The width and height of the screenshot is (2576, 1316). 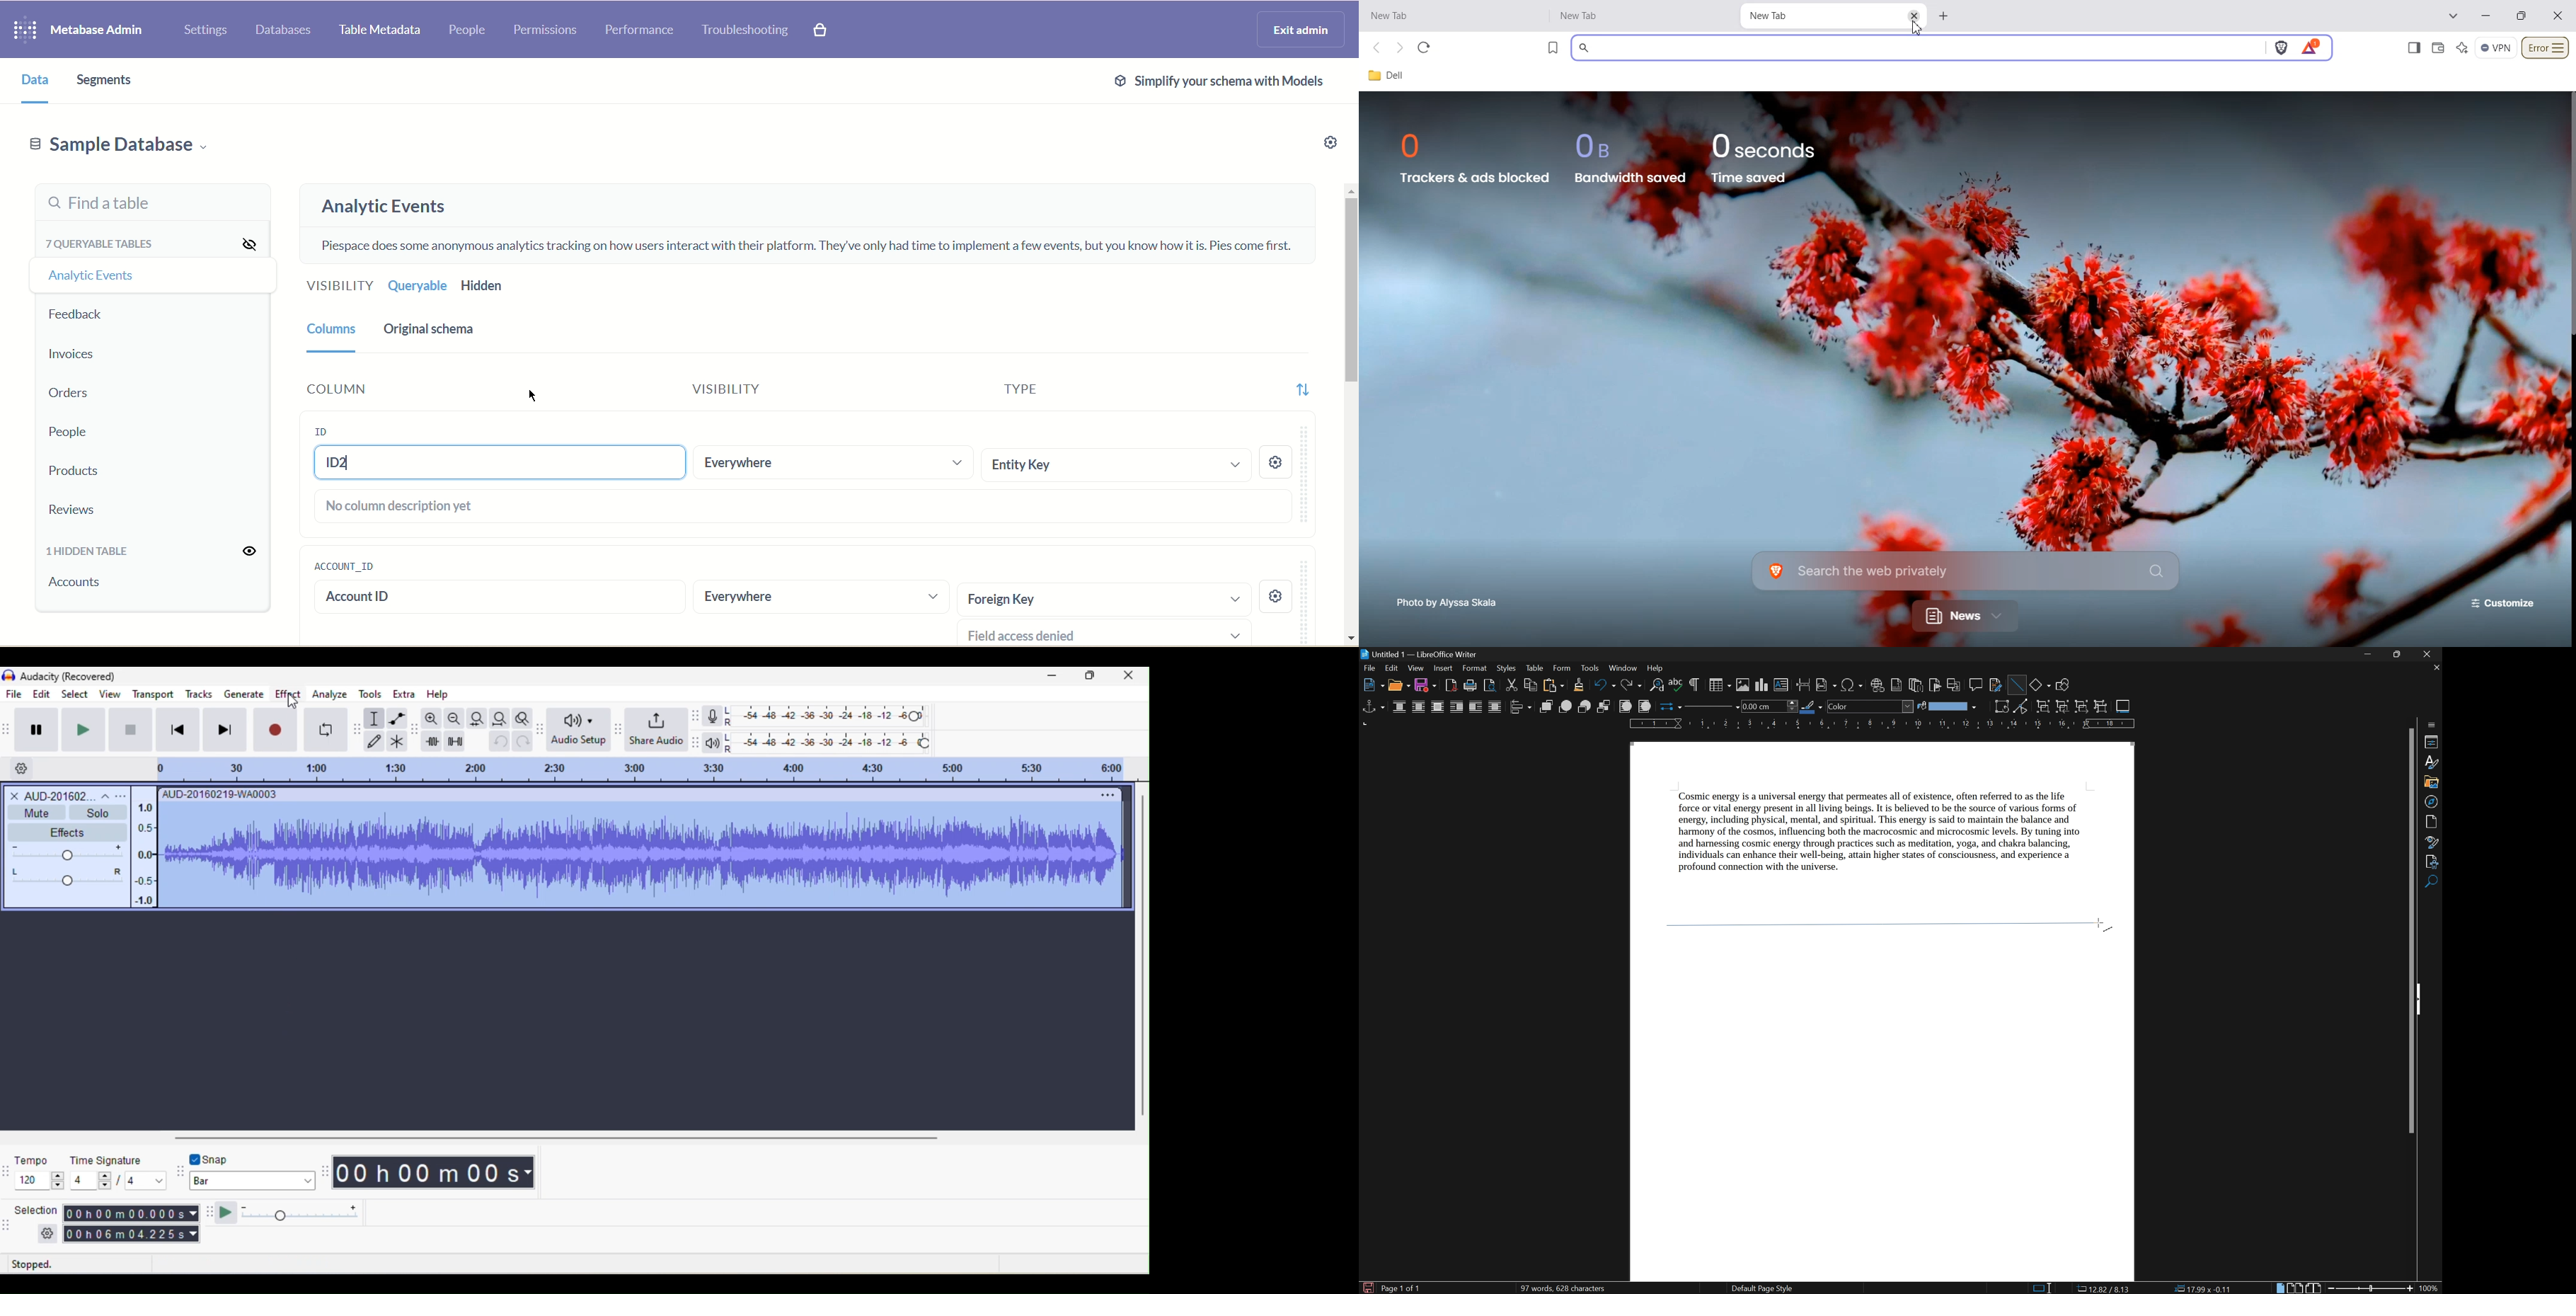 I want to click on Audacity (Recovered), so click(x=68, y=676).